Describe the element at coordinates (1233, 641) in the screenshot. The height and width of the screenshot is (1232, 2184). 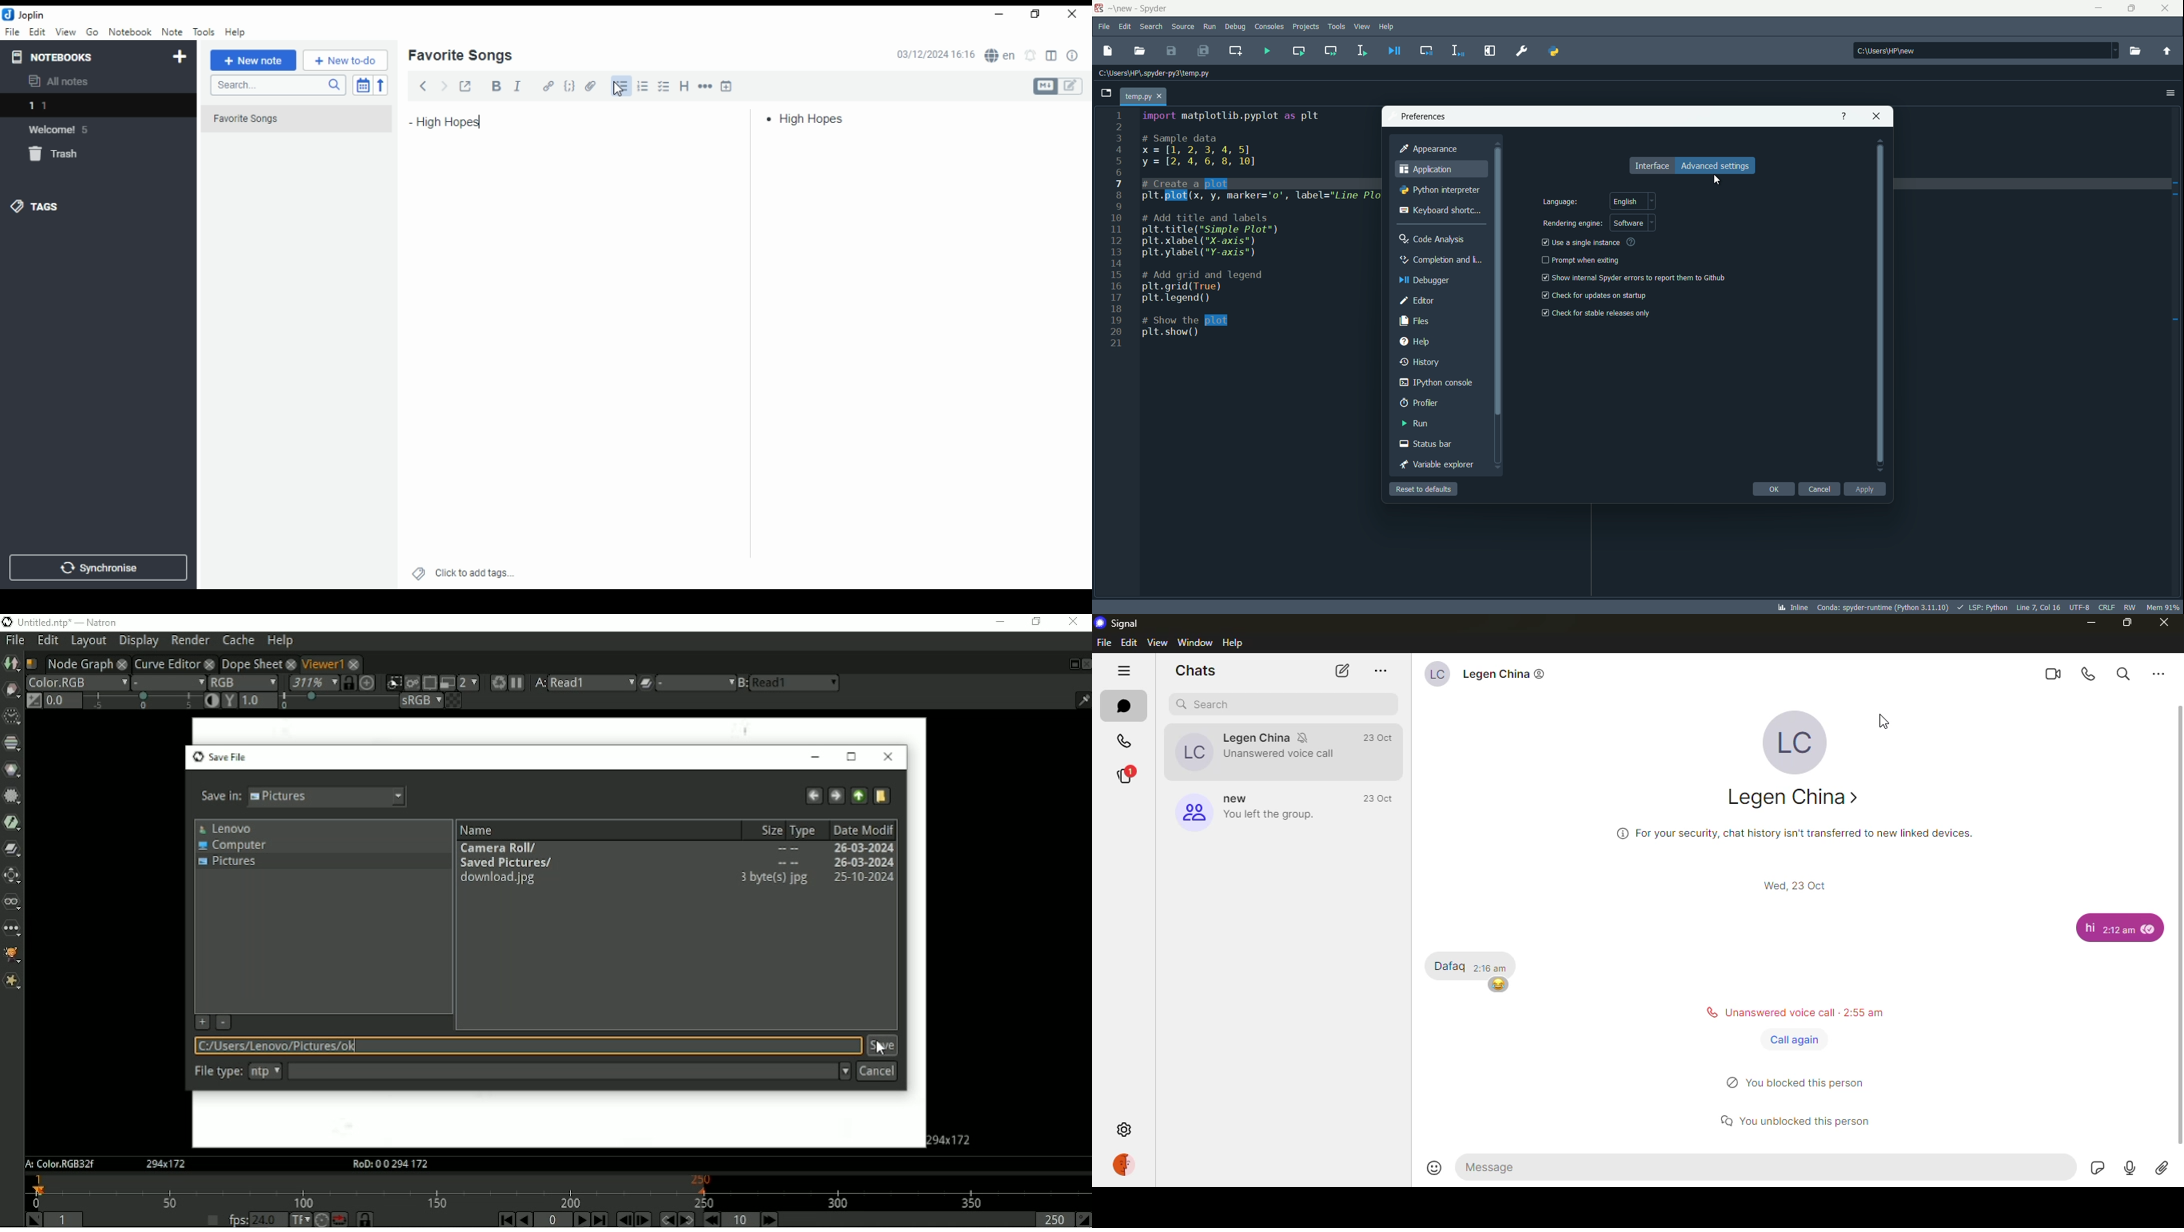
I see `help` at that location.